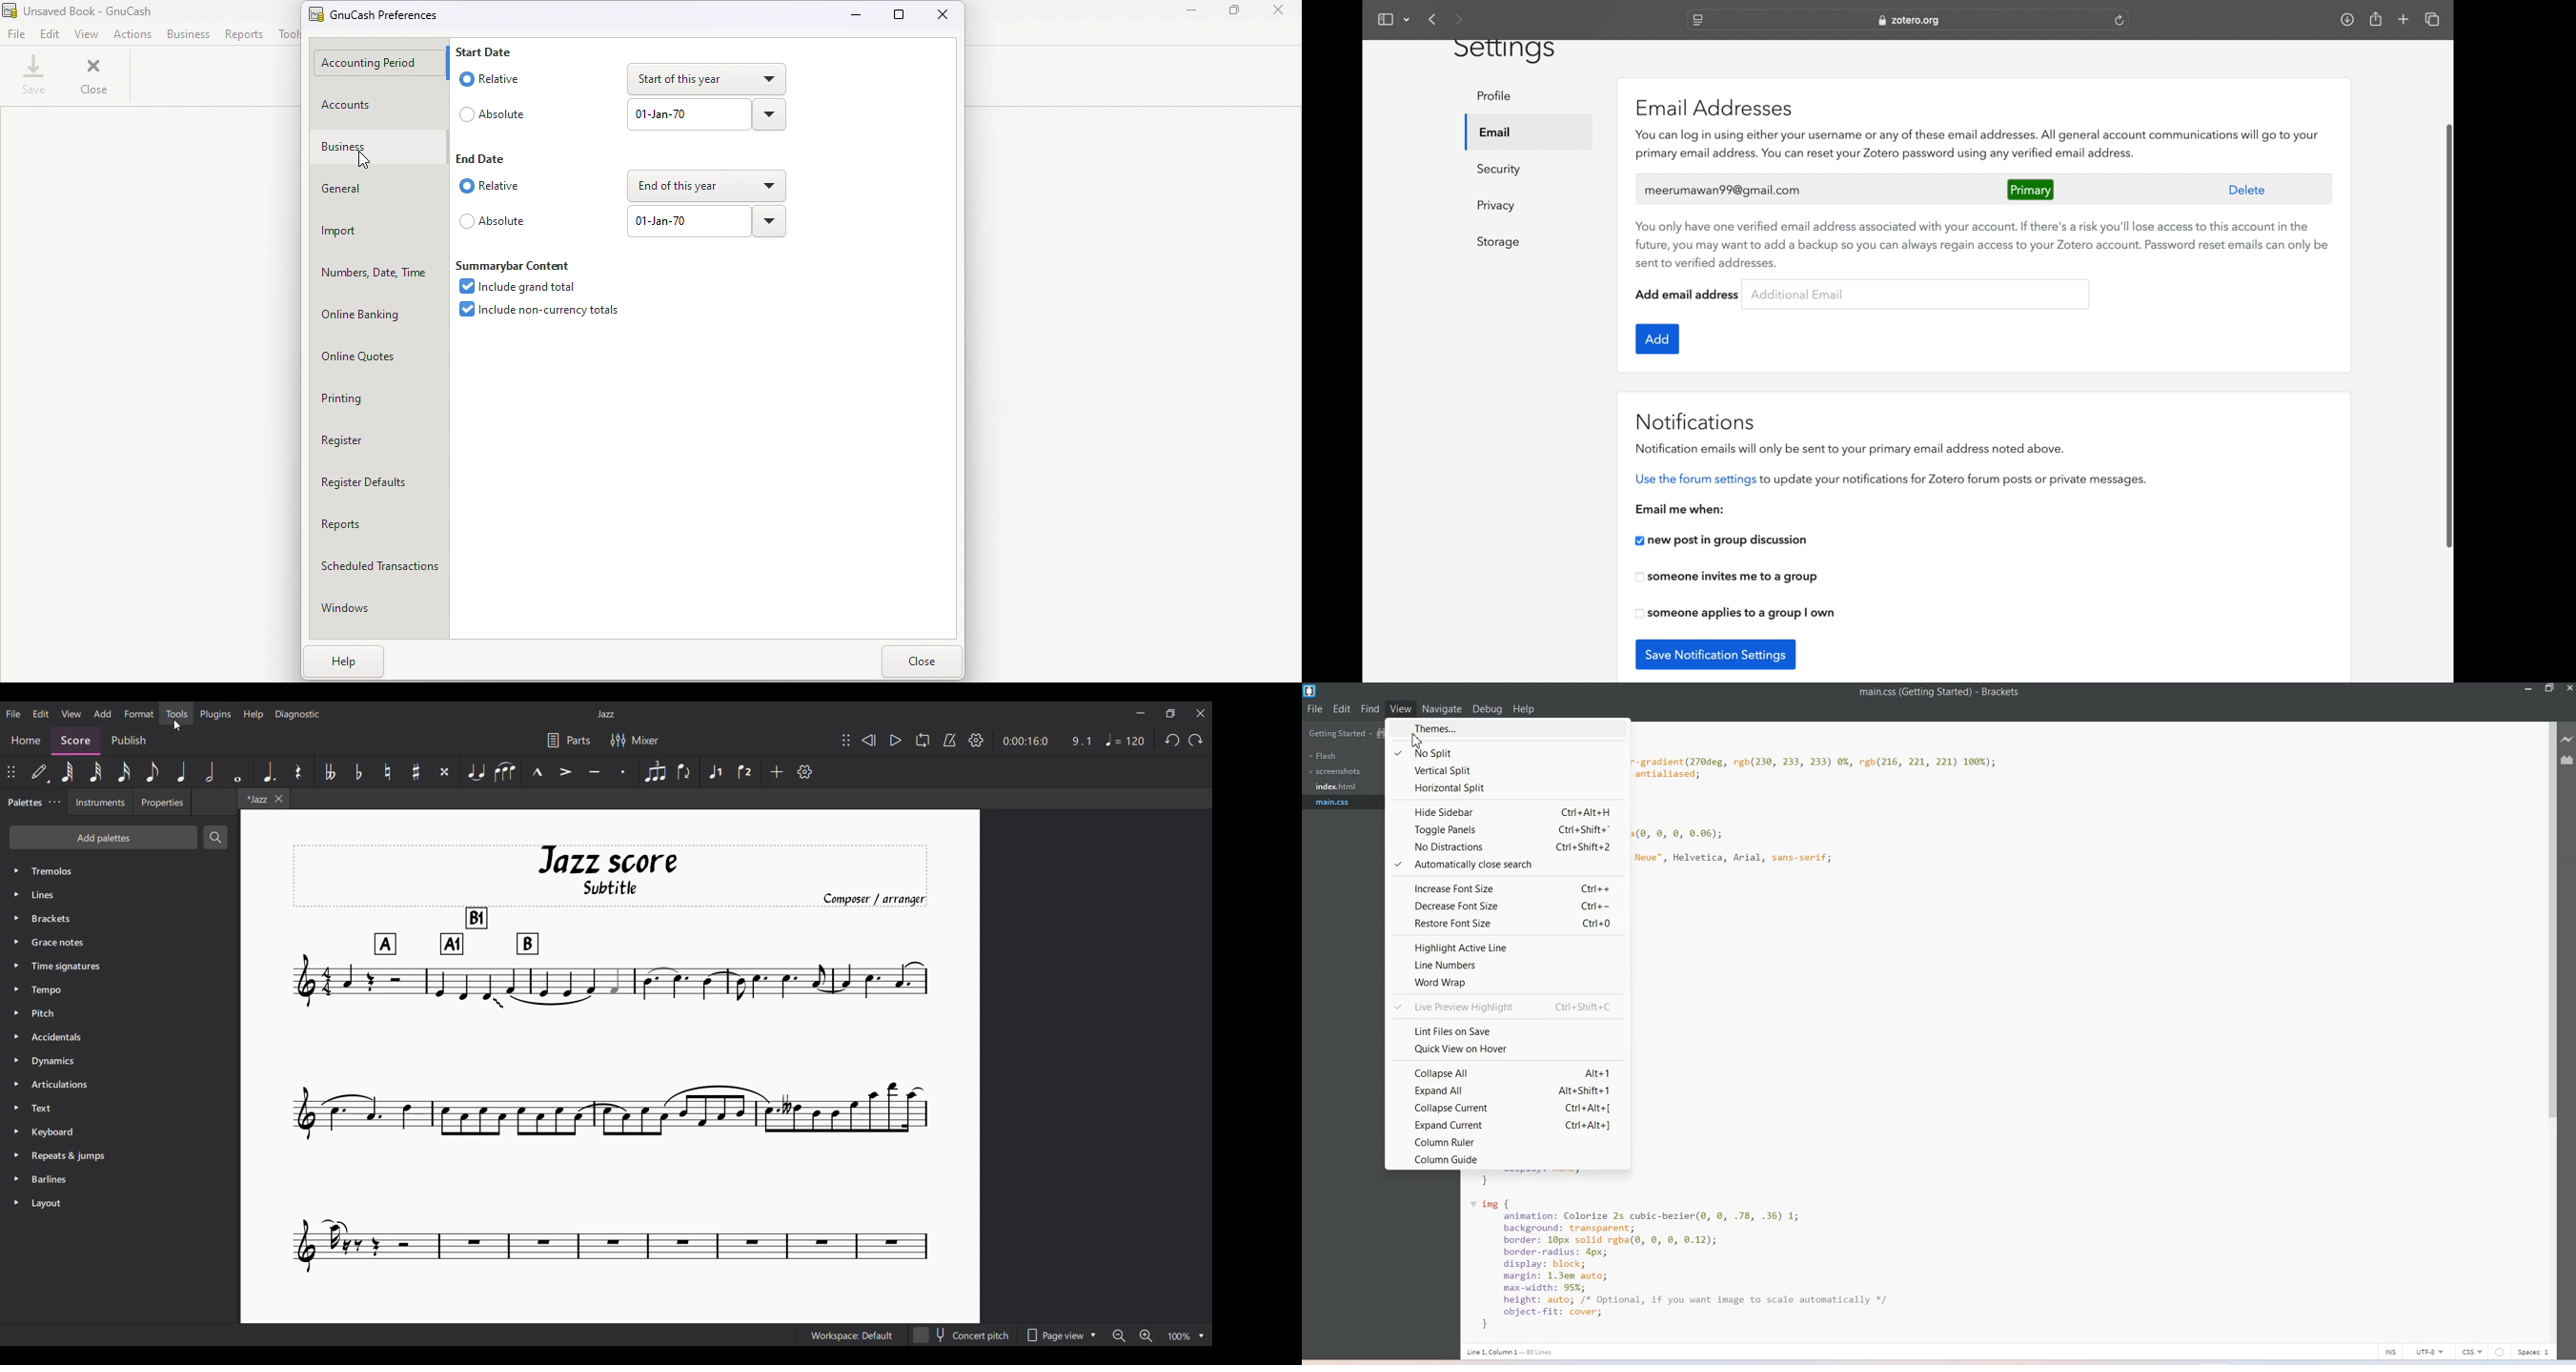 This screenshot has width=2576, height=1372. Describe the element at coordinates (215, 714) in the screenshot. I see `Plugins menu` at that location.